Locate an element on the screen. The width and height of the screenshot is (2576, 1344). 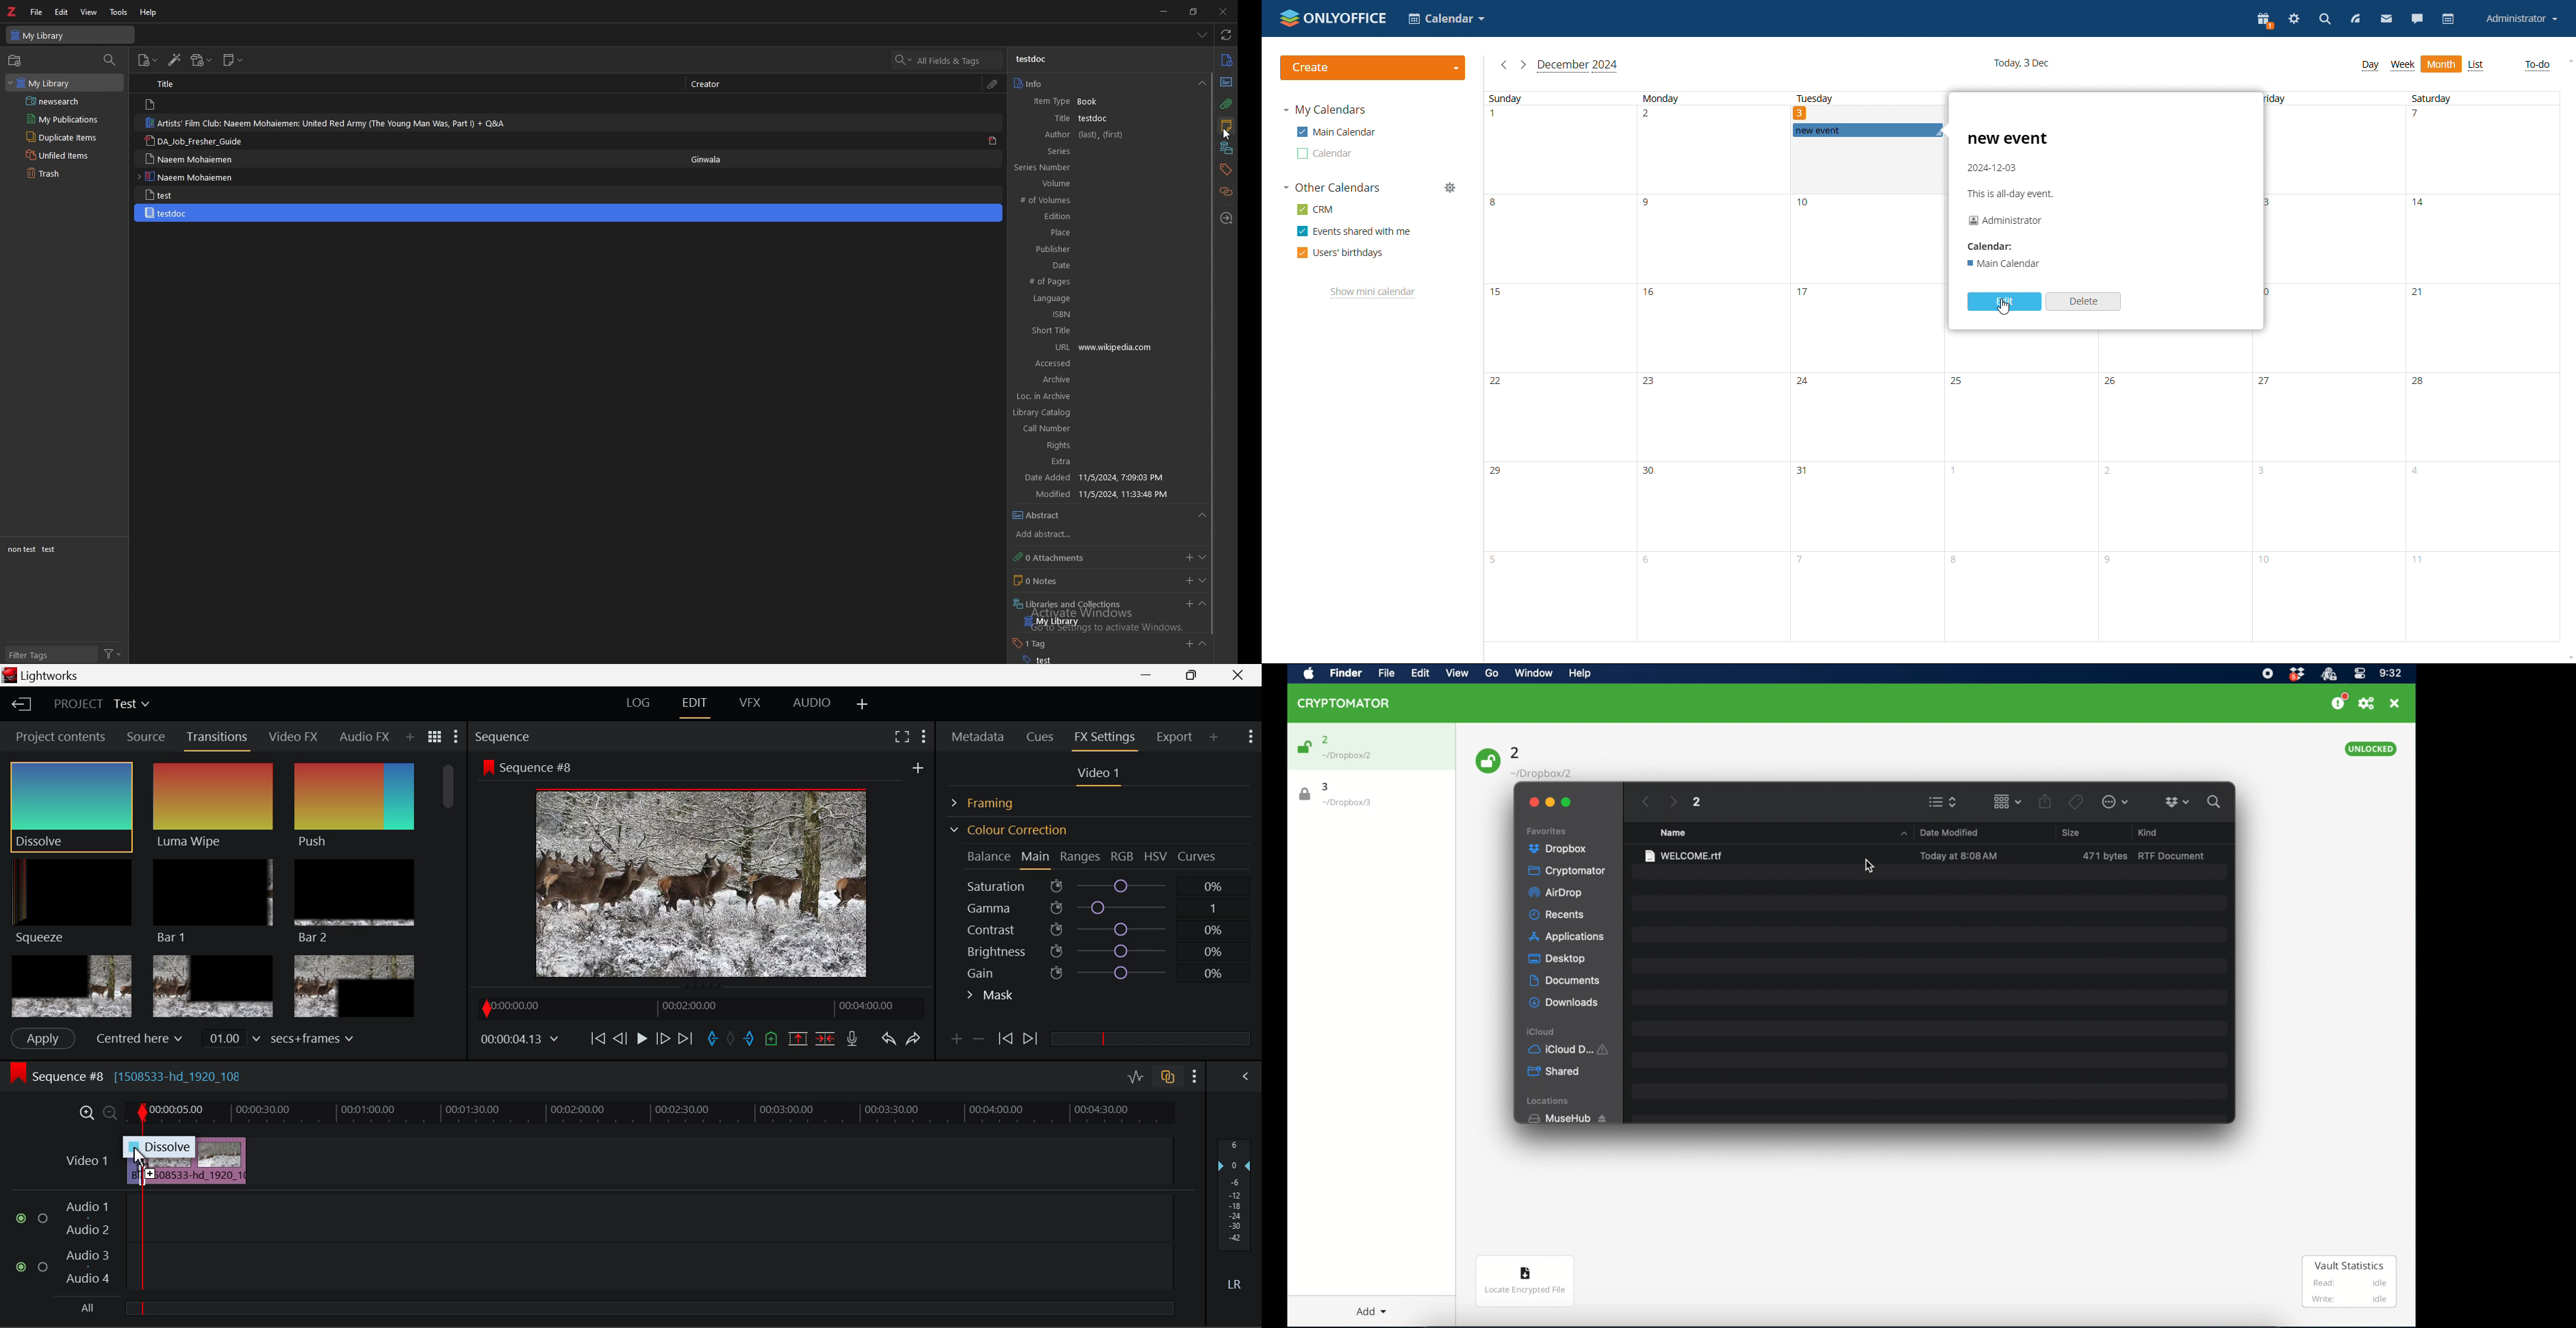
Project contents is located at coordinates (60, 740).